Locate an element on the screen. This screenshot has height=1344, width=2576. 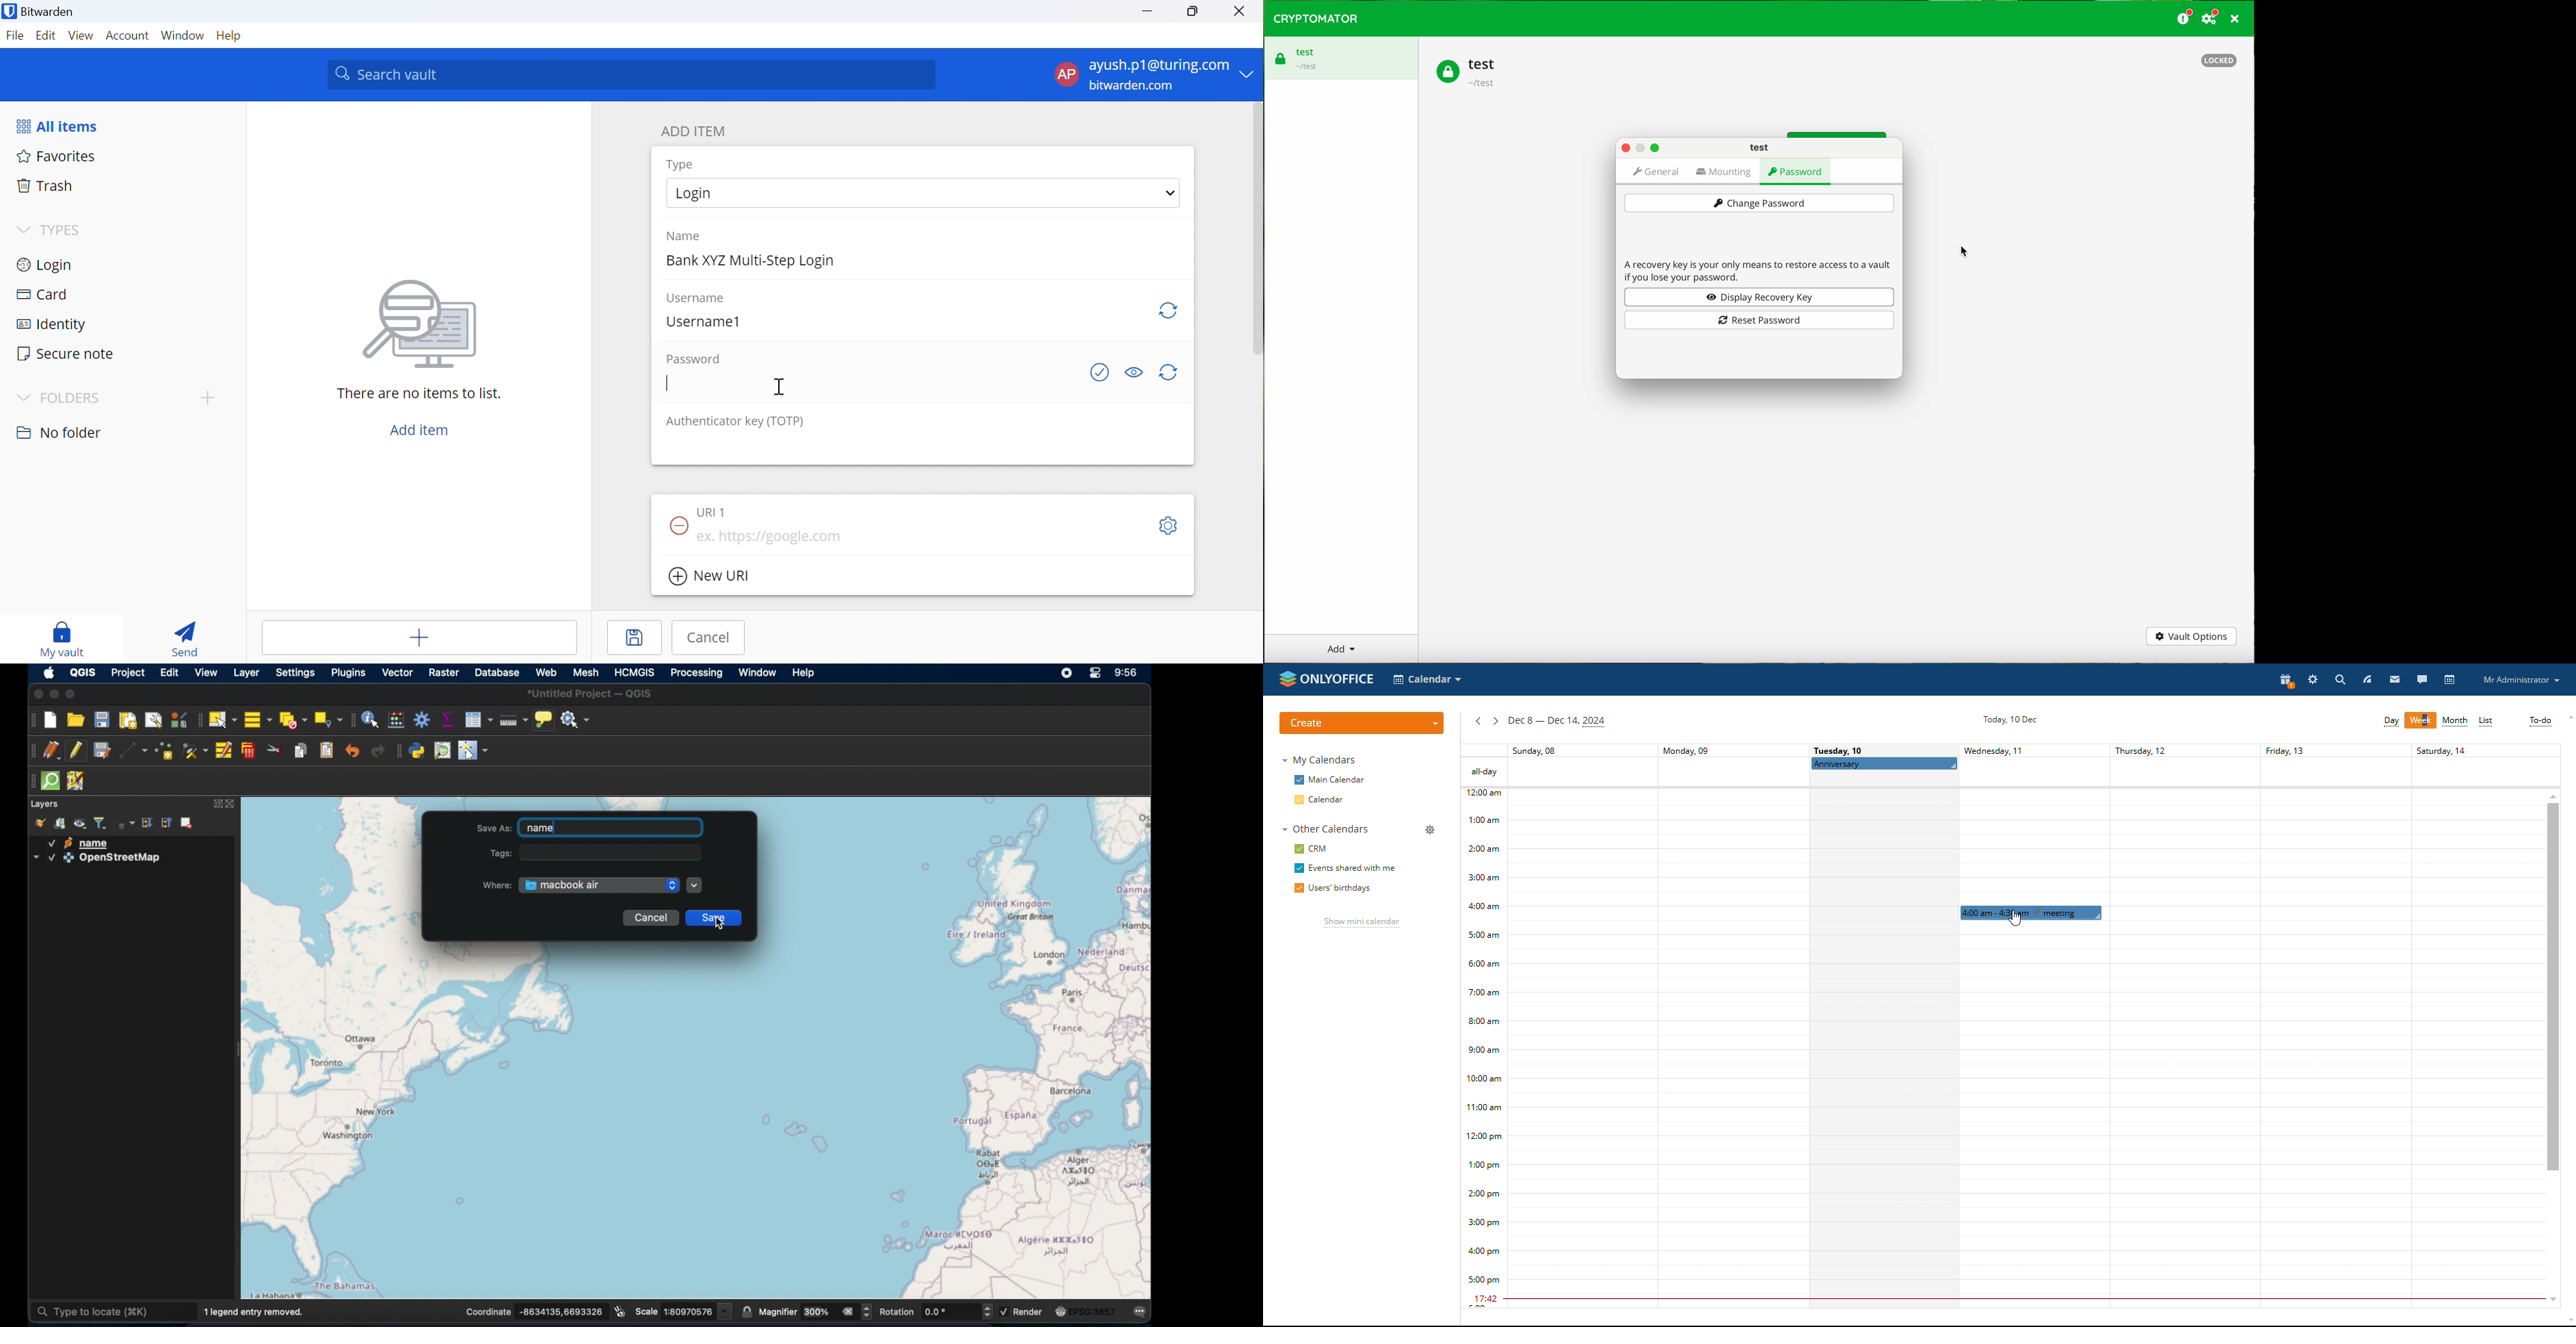
Add item is located at coordinates (421, 637).